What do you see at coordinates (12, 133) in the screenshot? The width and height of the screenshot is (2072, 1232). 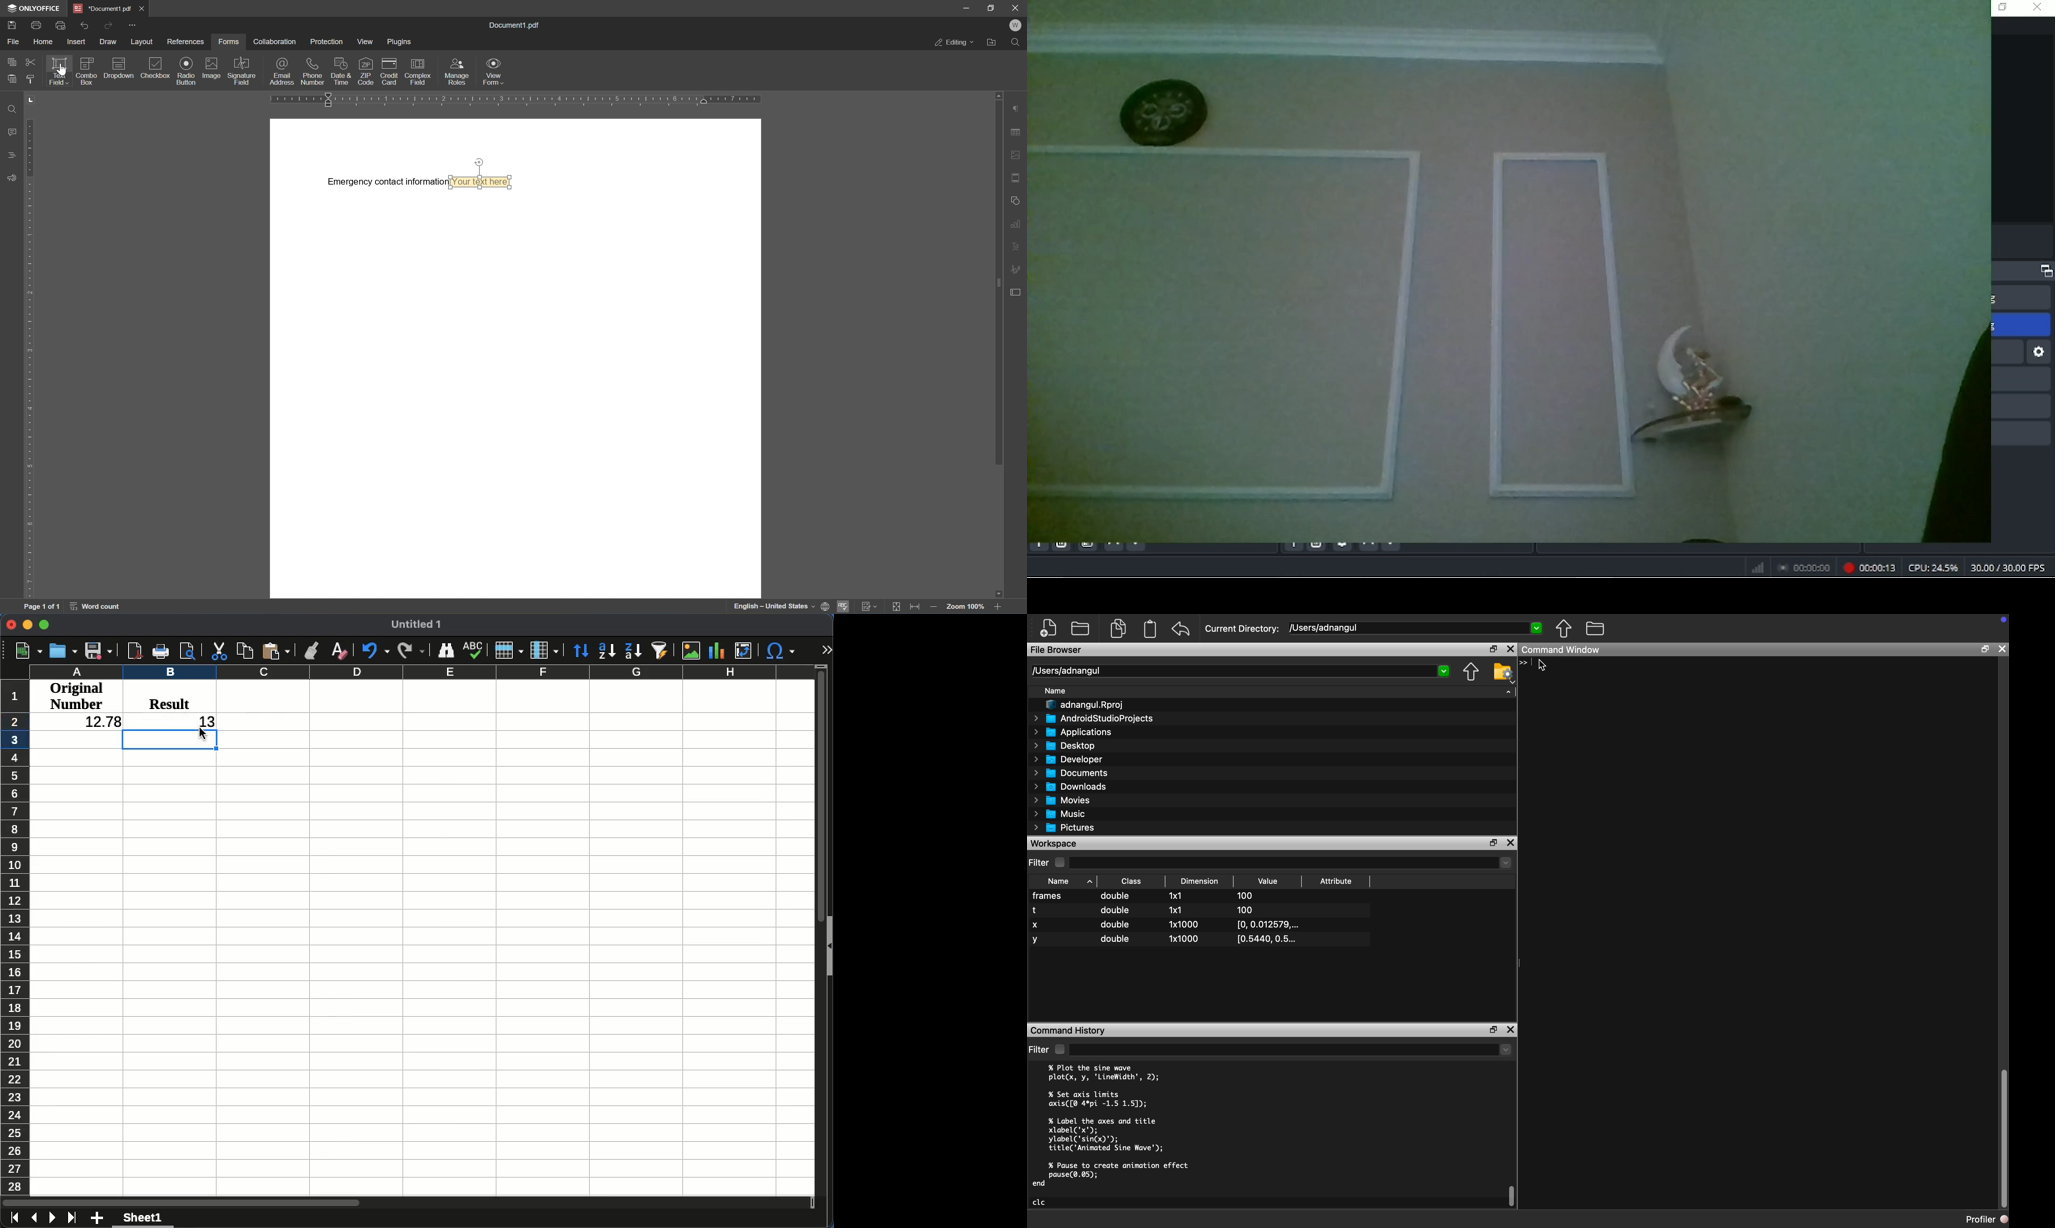 I see `comments` at bounding box center [12, 133].